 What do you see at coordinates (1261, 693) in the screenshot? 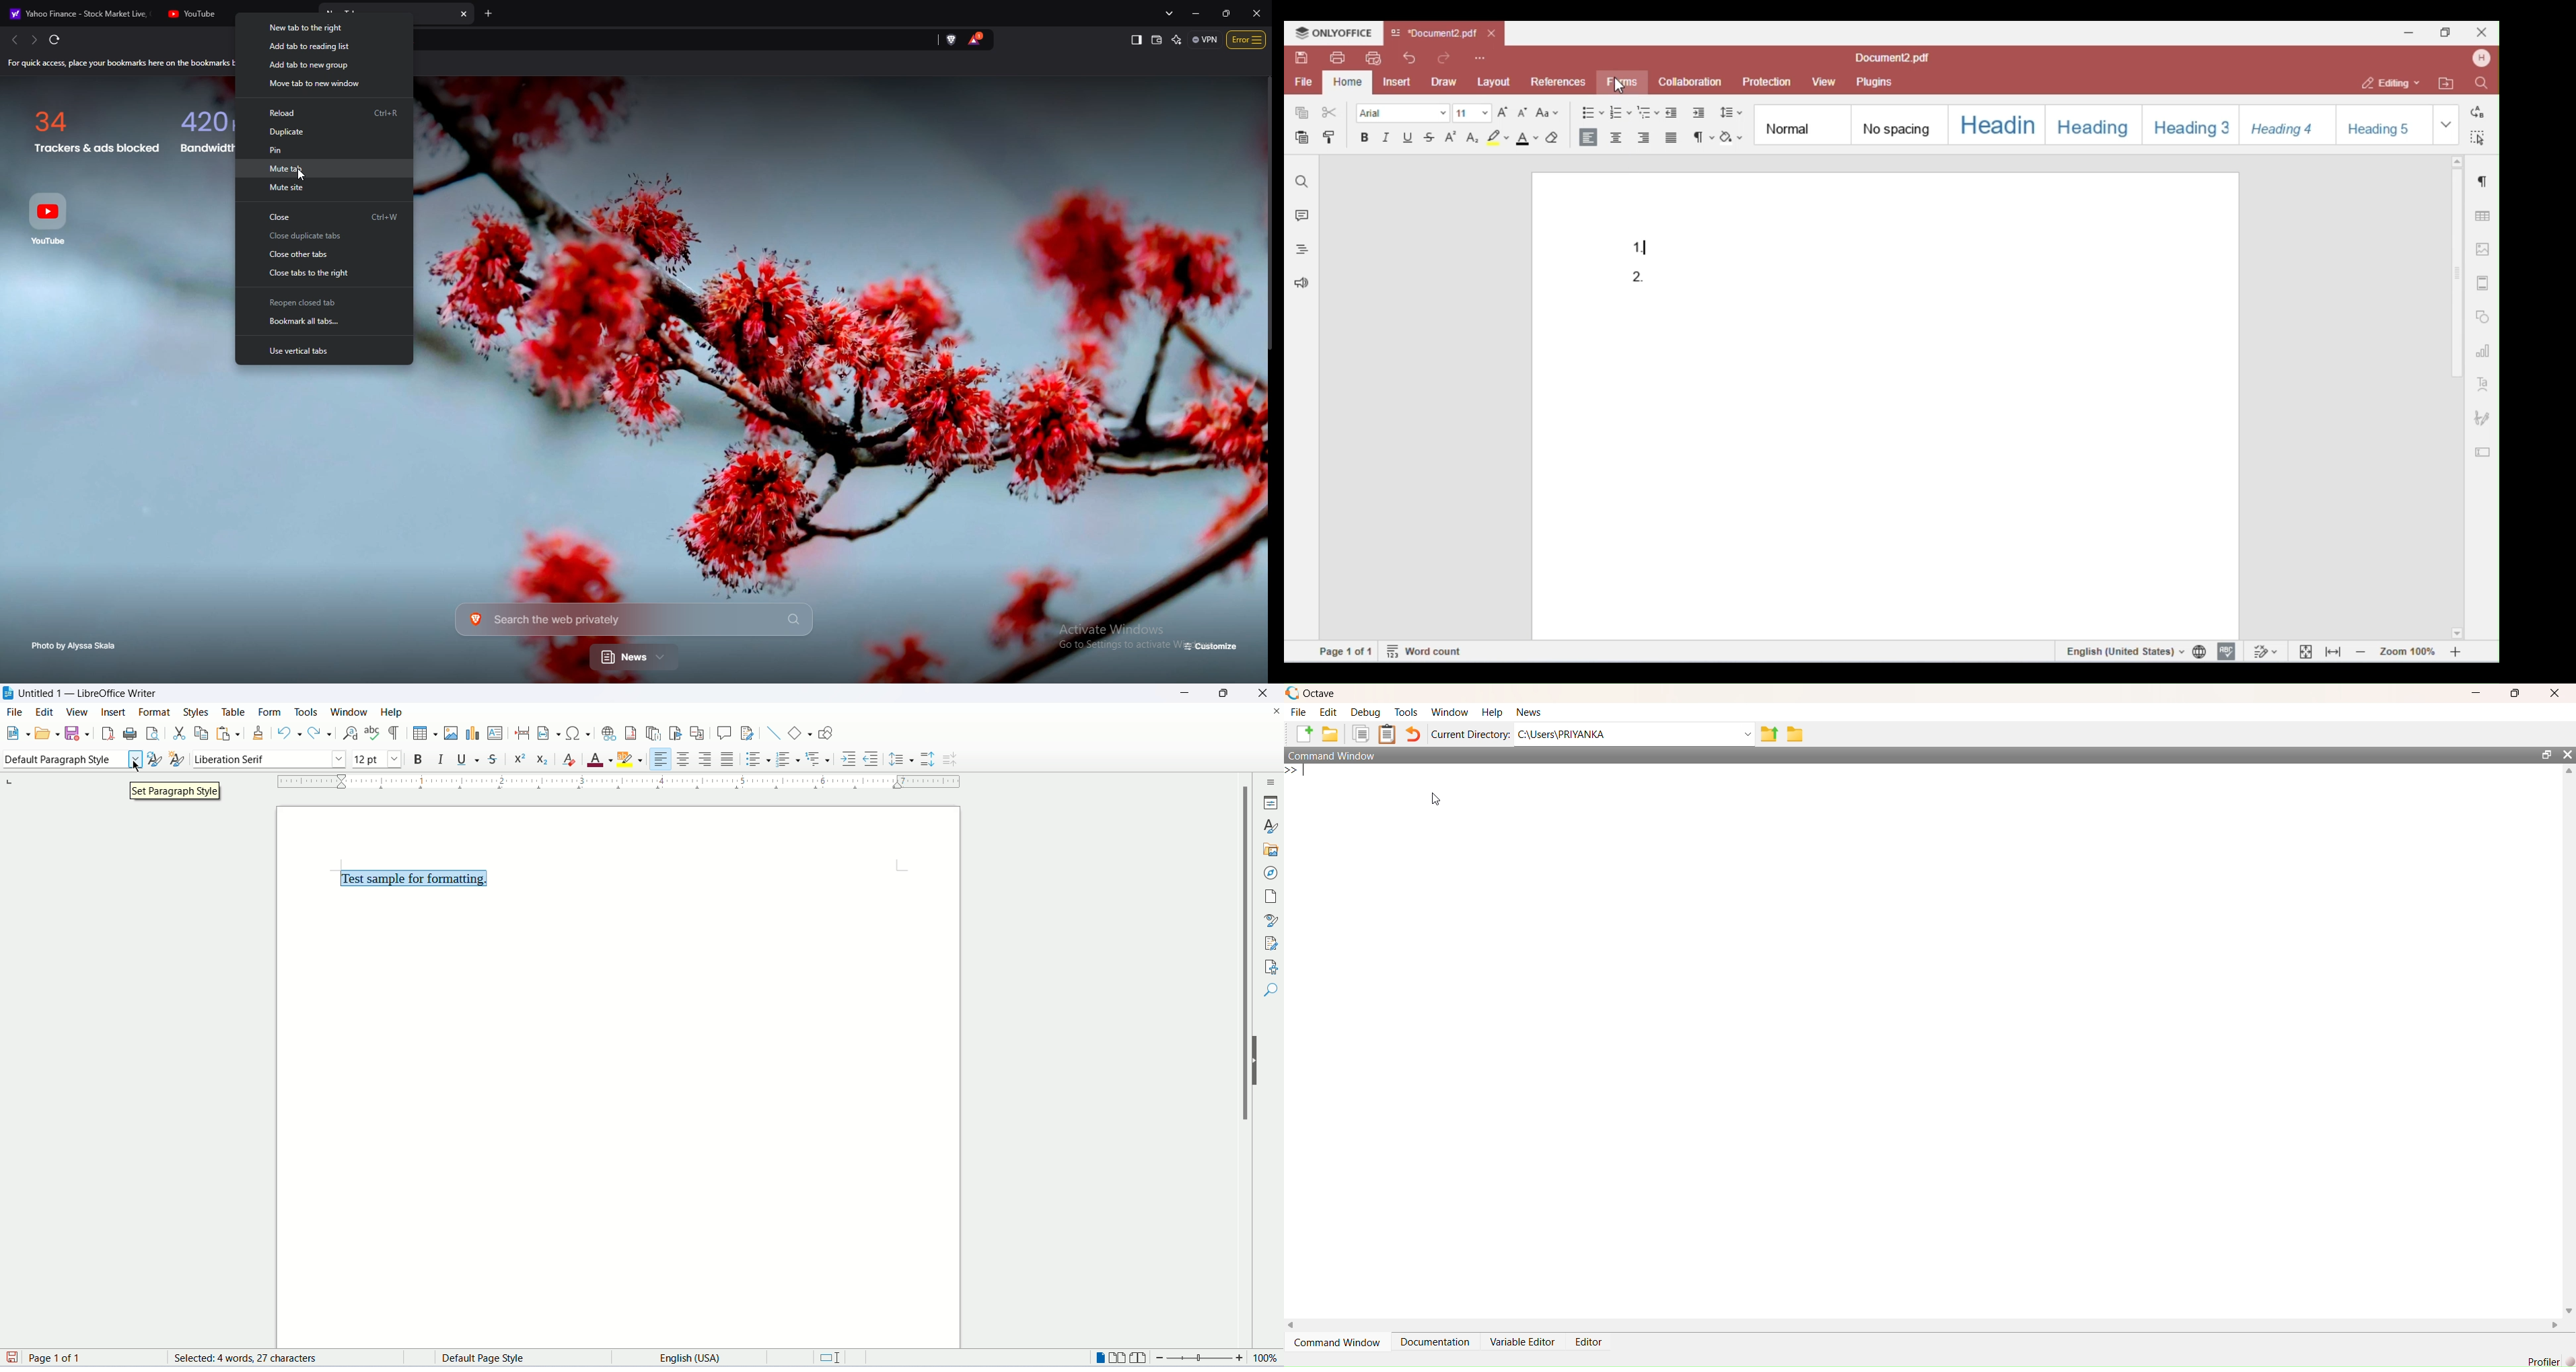
I see `close` at bounding box center [1261, 693].